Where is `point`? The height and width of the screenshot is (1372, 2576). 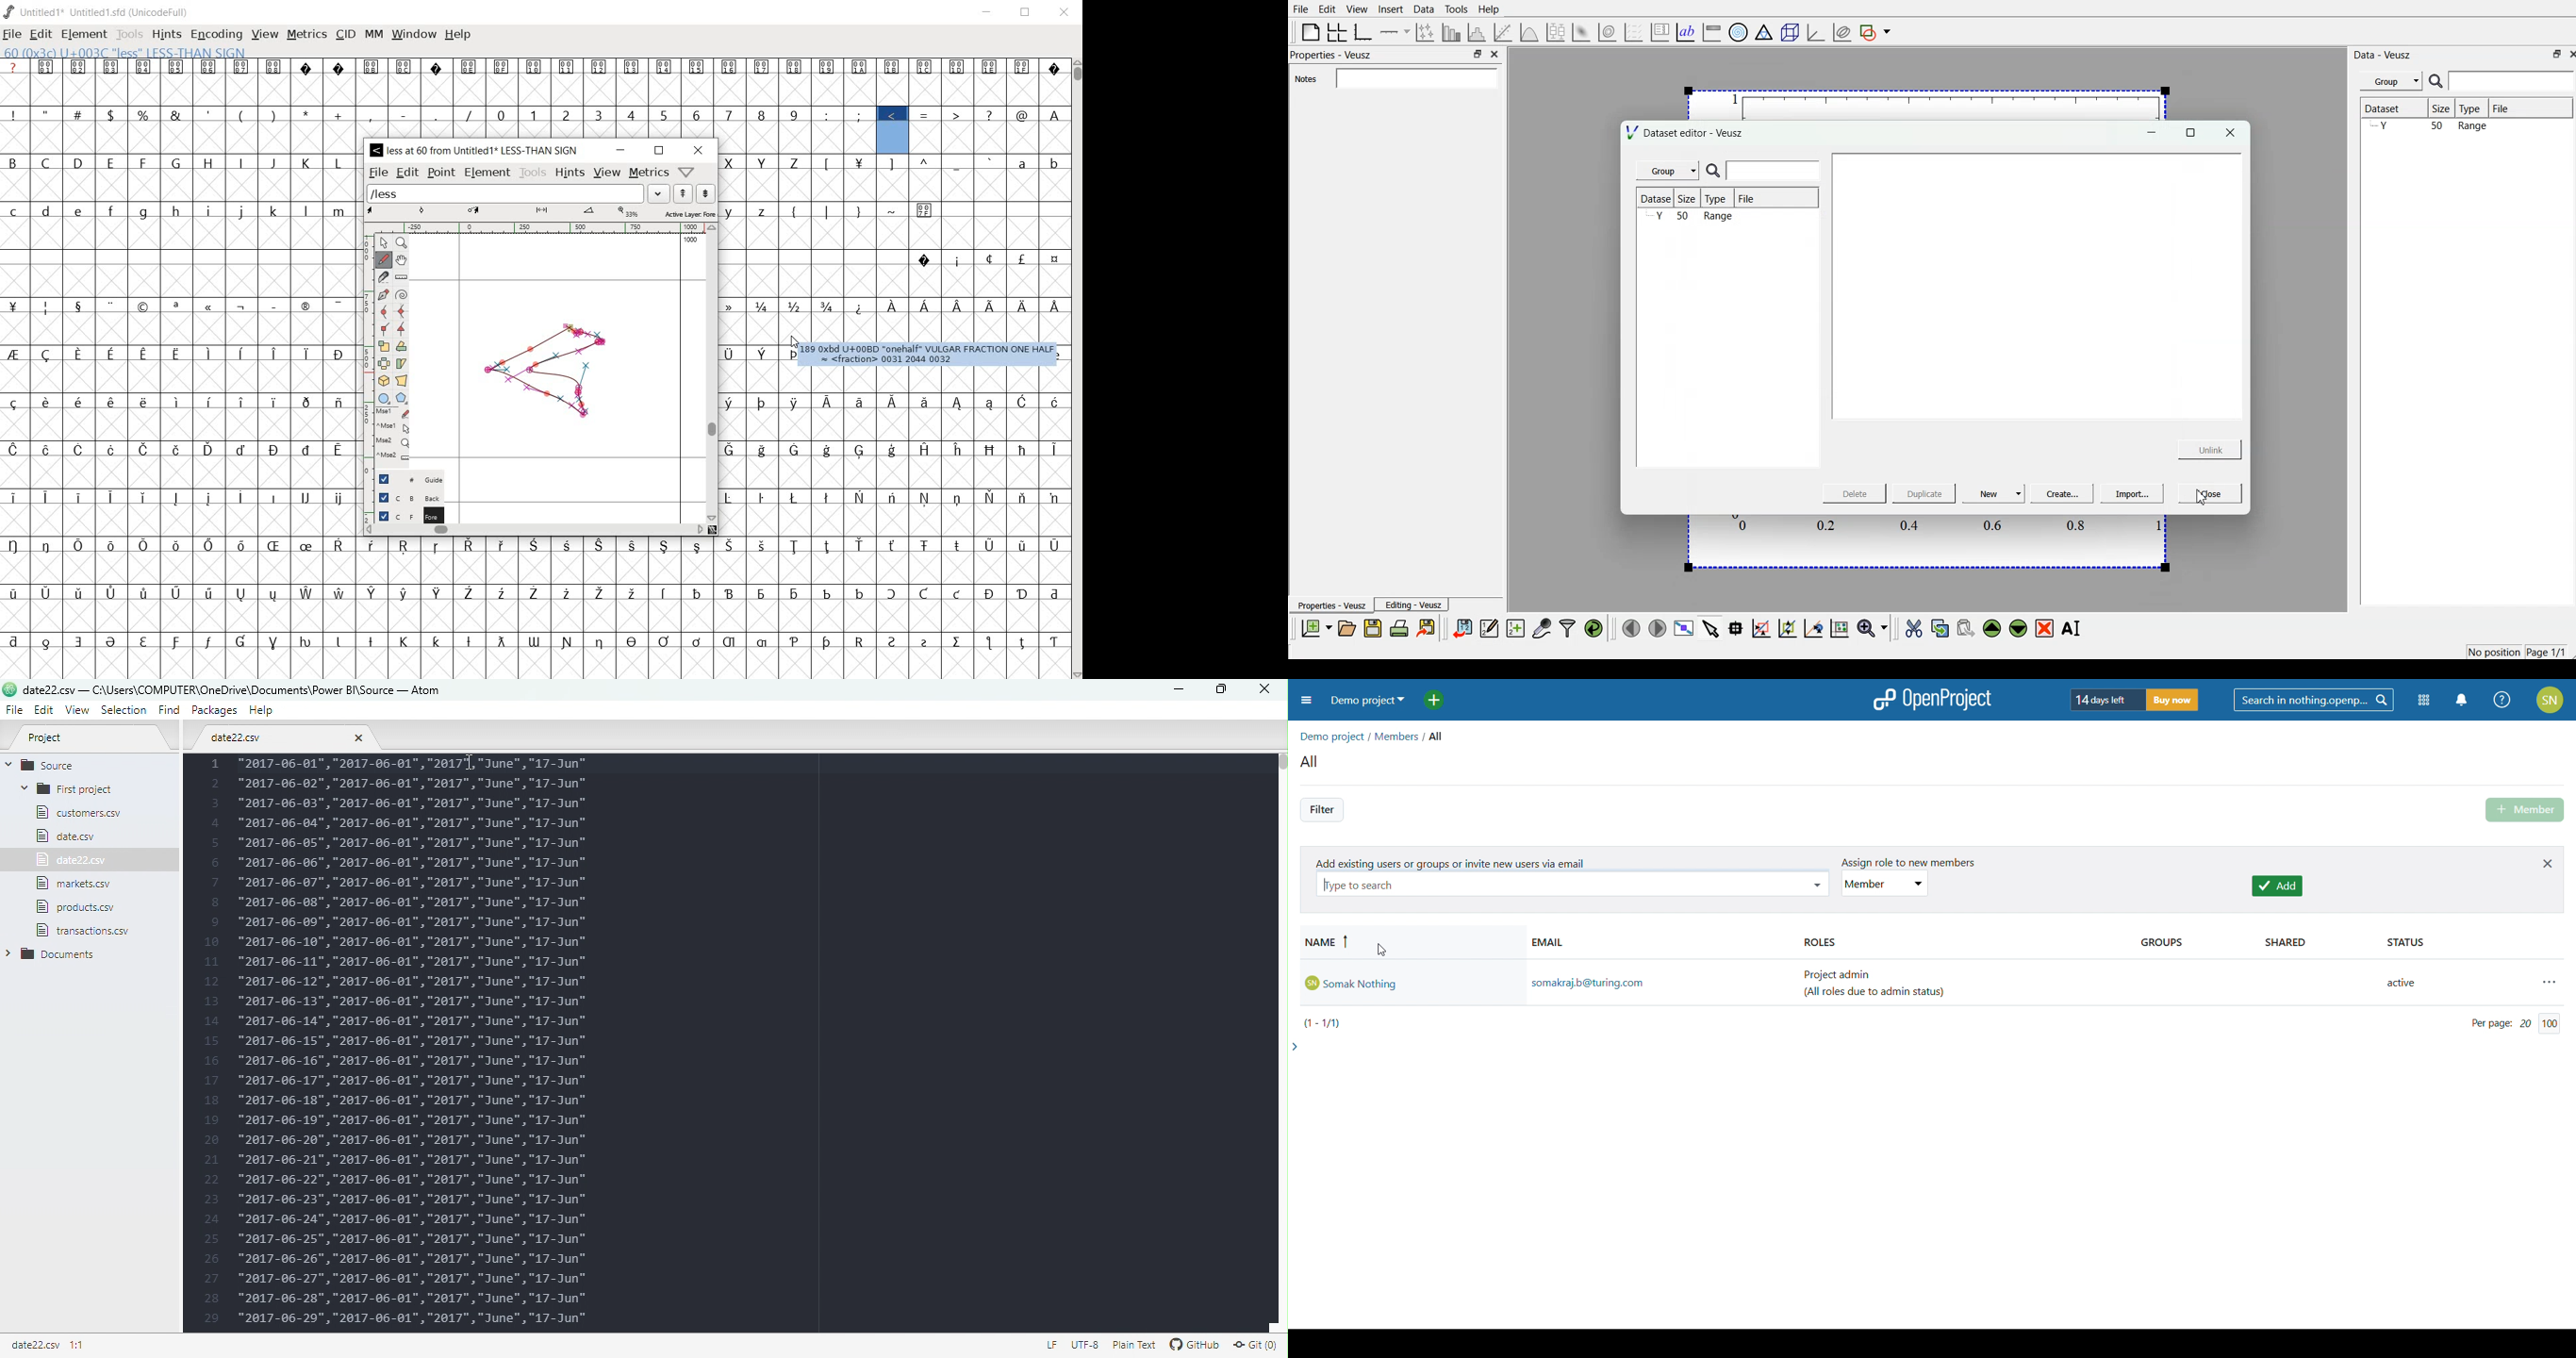
point is located at coordinates (441, 173).